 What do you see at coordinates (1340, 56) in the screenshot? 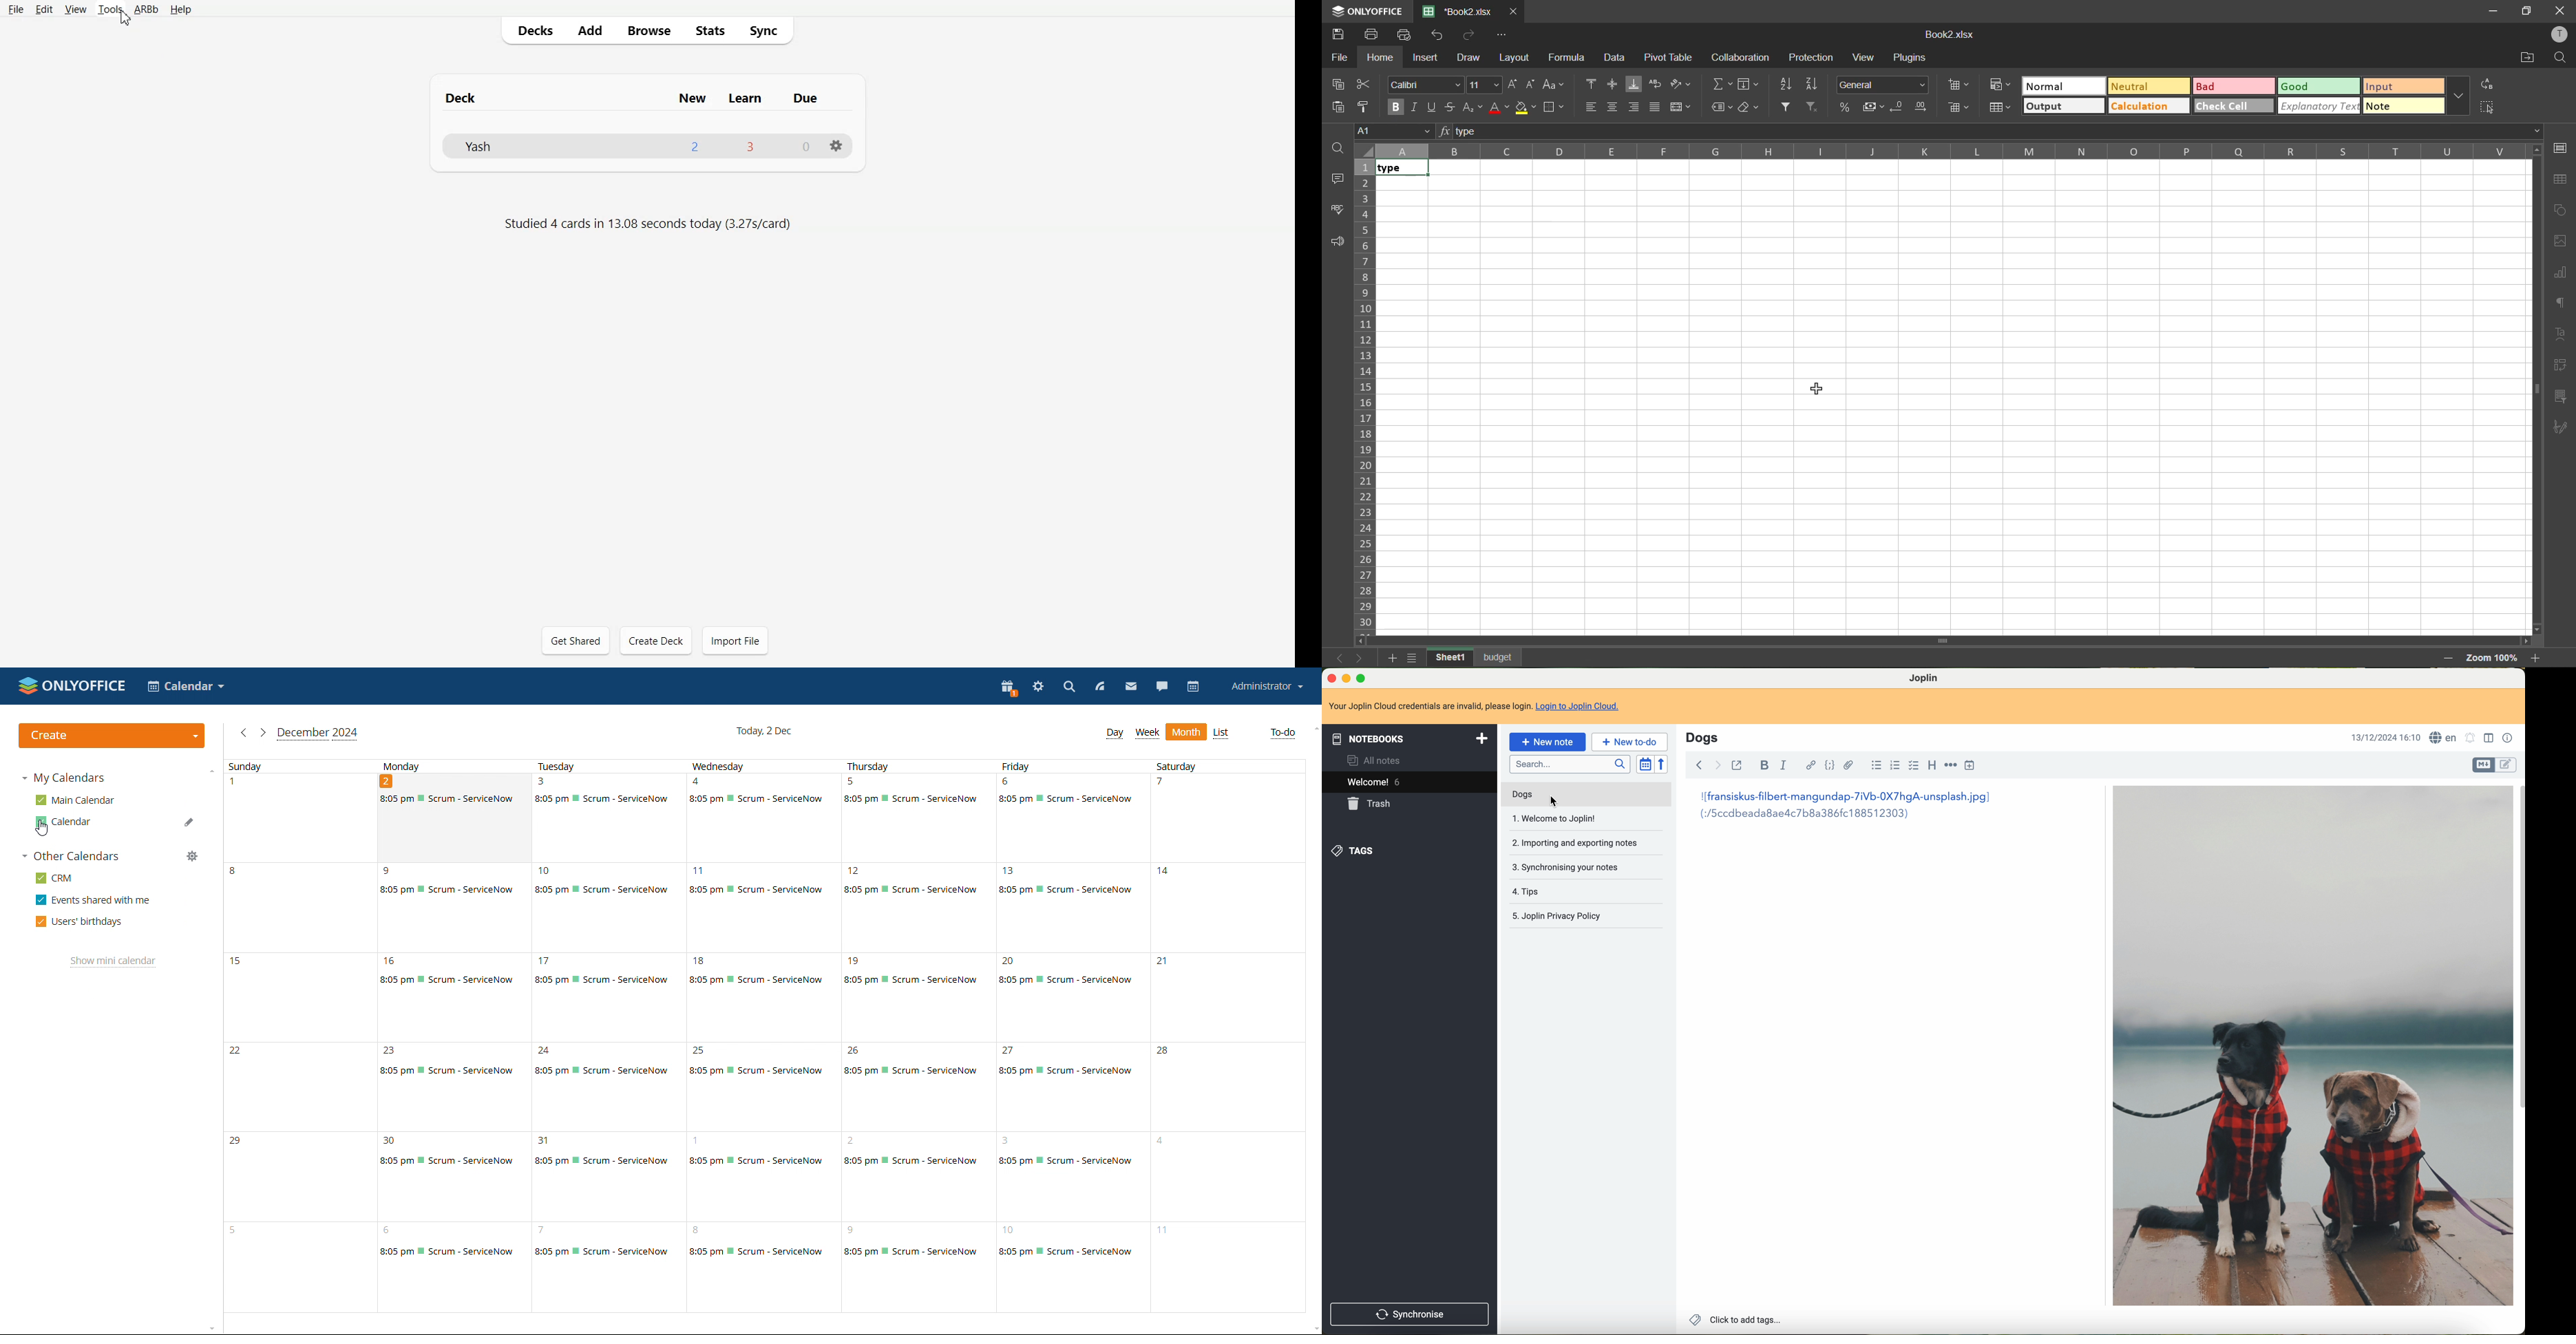
I see `file` at bounding box center [1340, 56].